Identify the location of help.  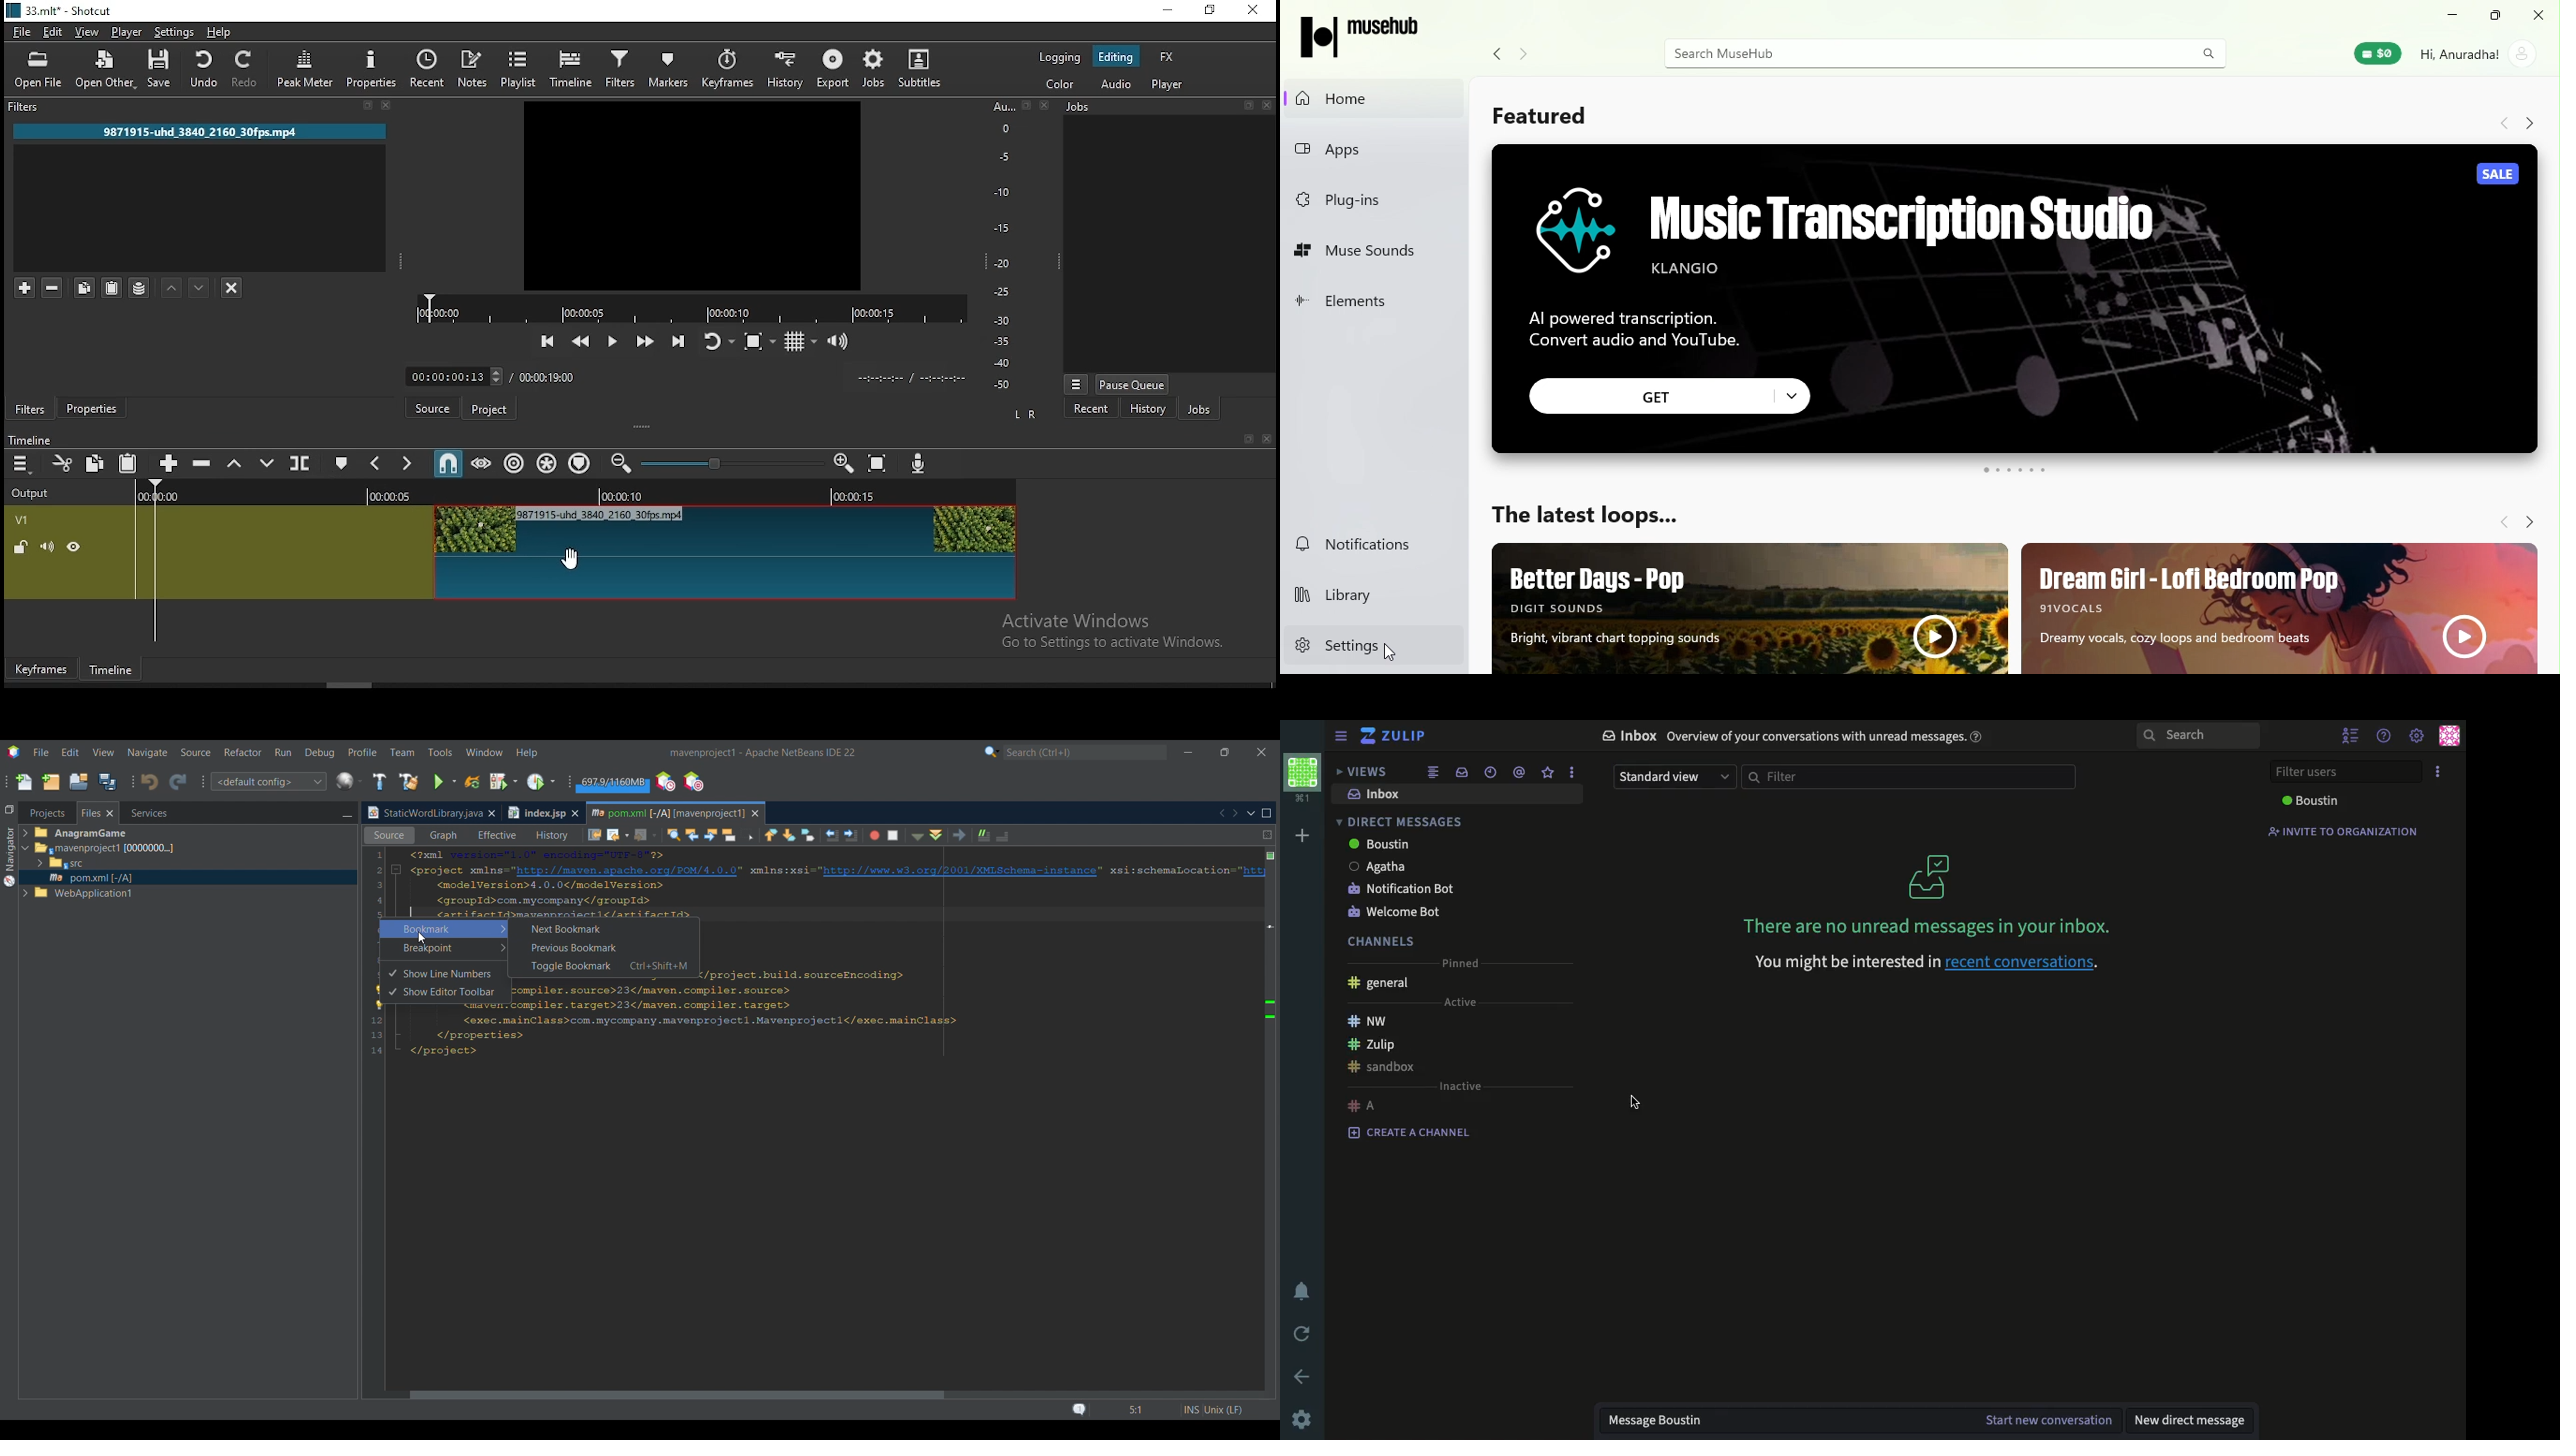
(2385, 736).